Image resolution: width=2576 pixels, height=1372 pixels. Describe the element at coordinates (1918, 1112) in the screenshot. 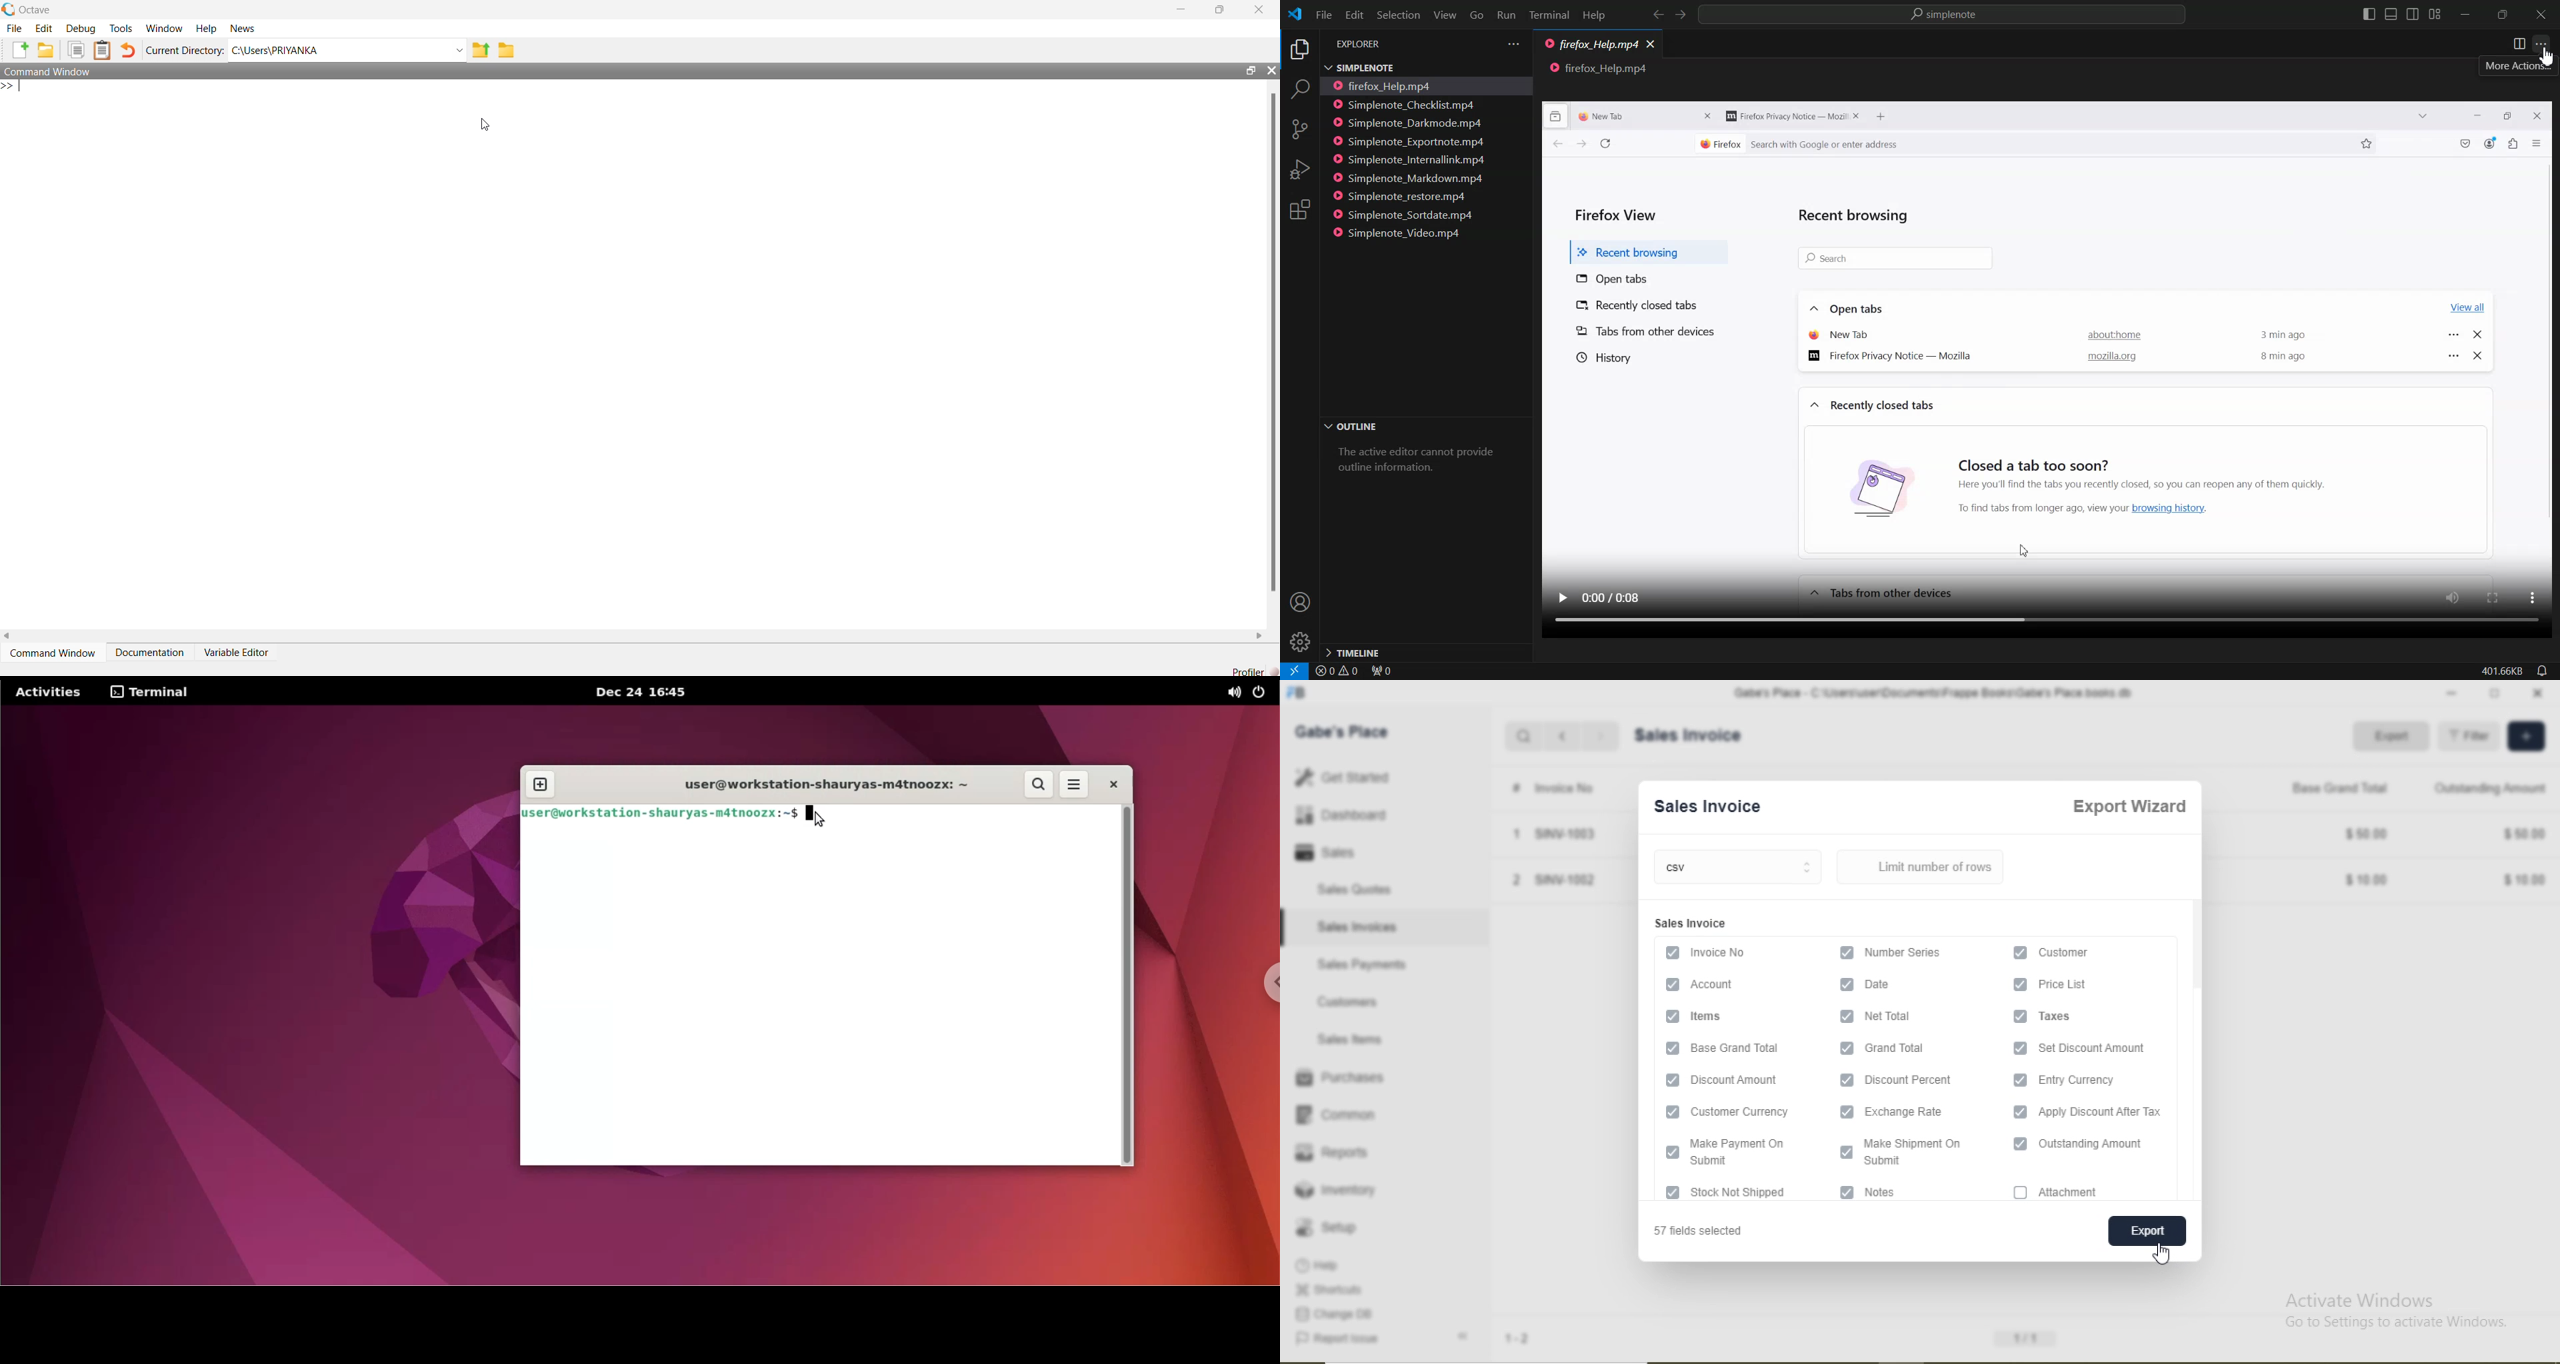

I see `exchange Rate` at that location.